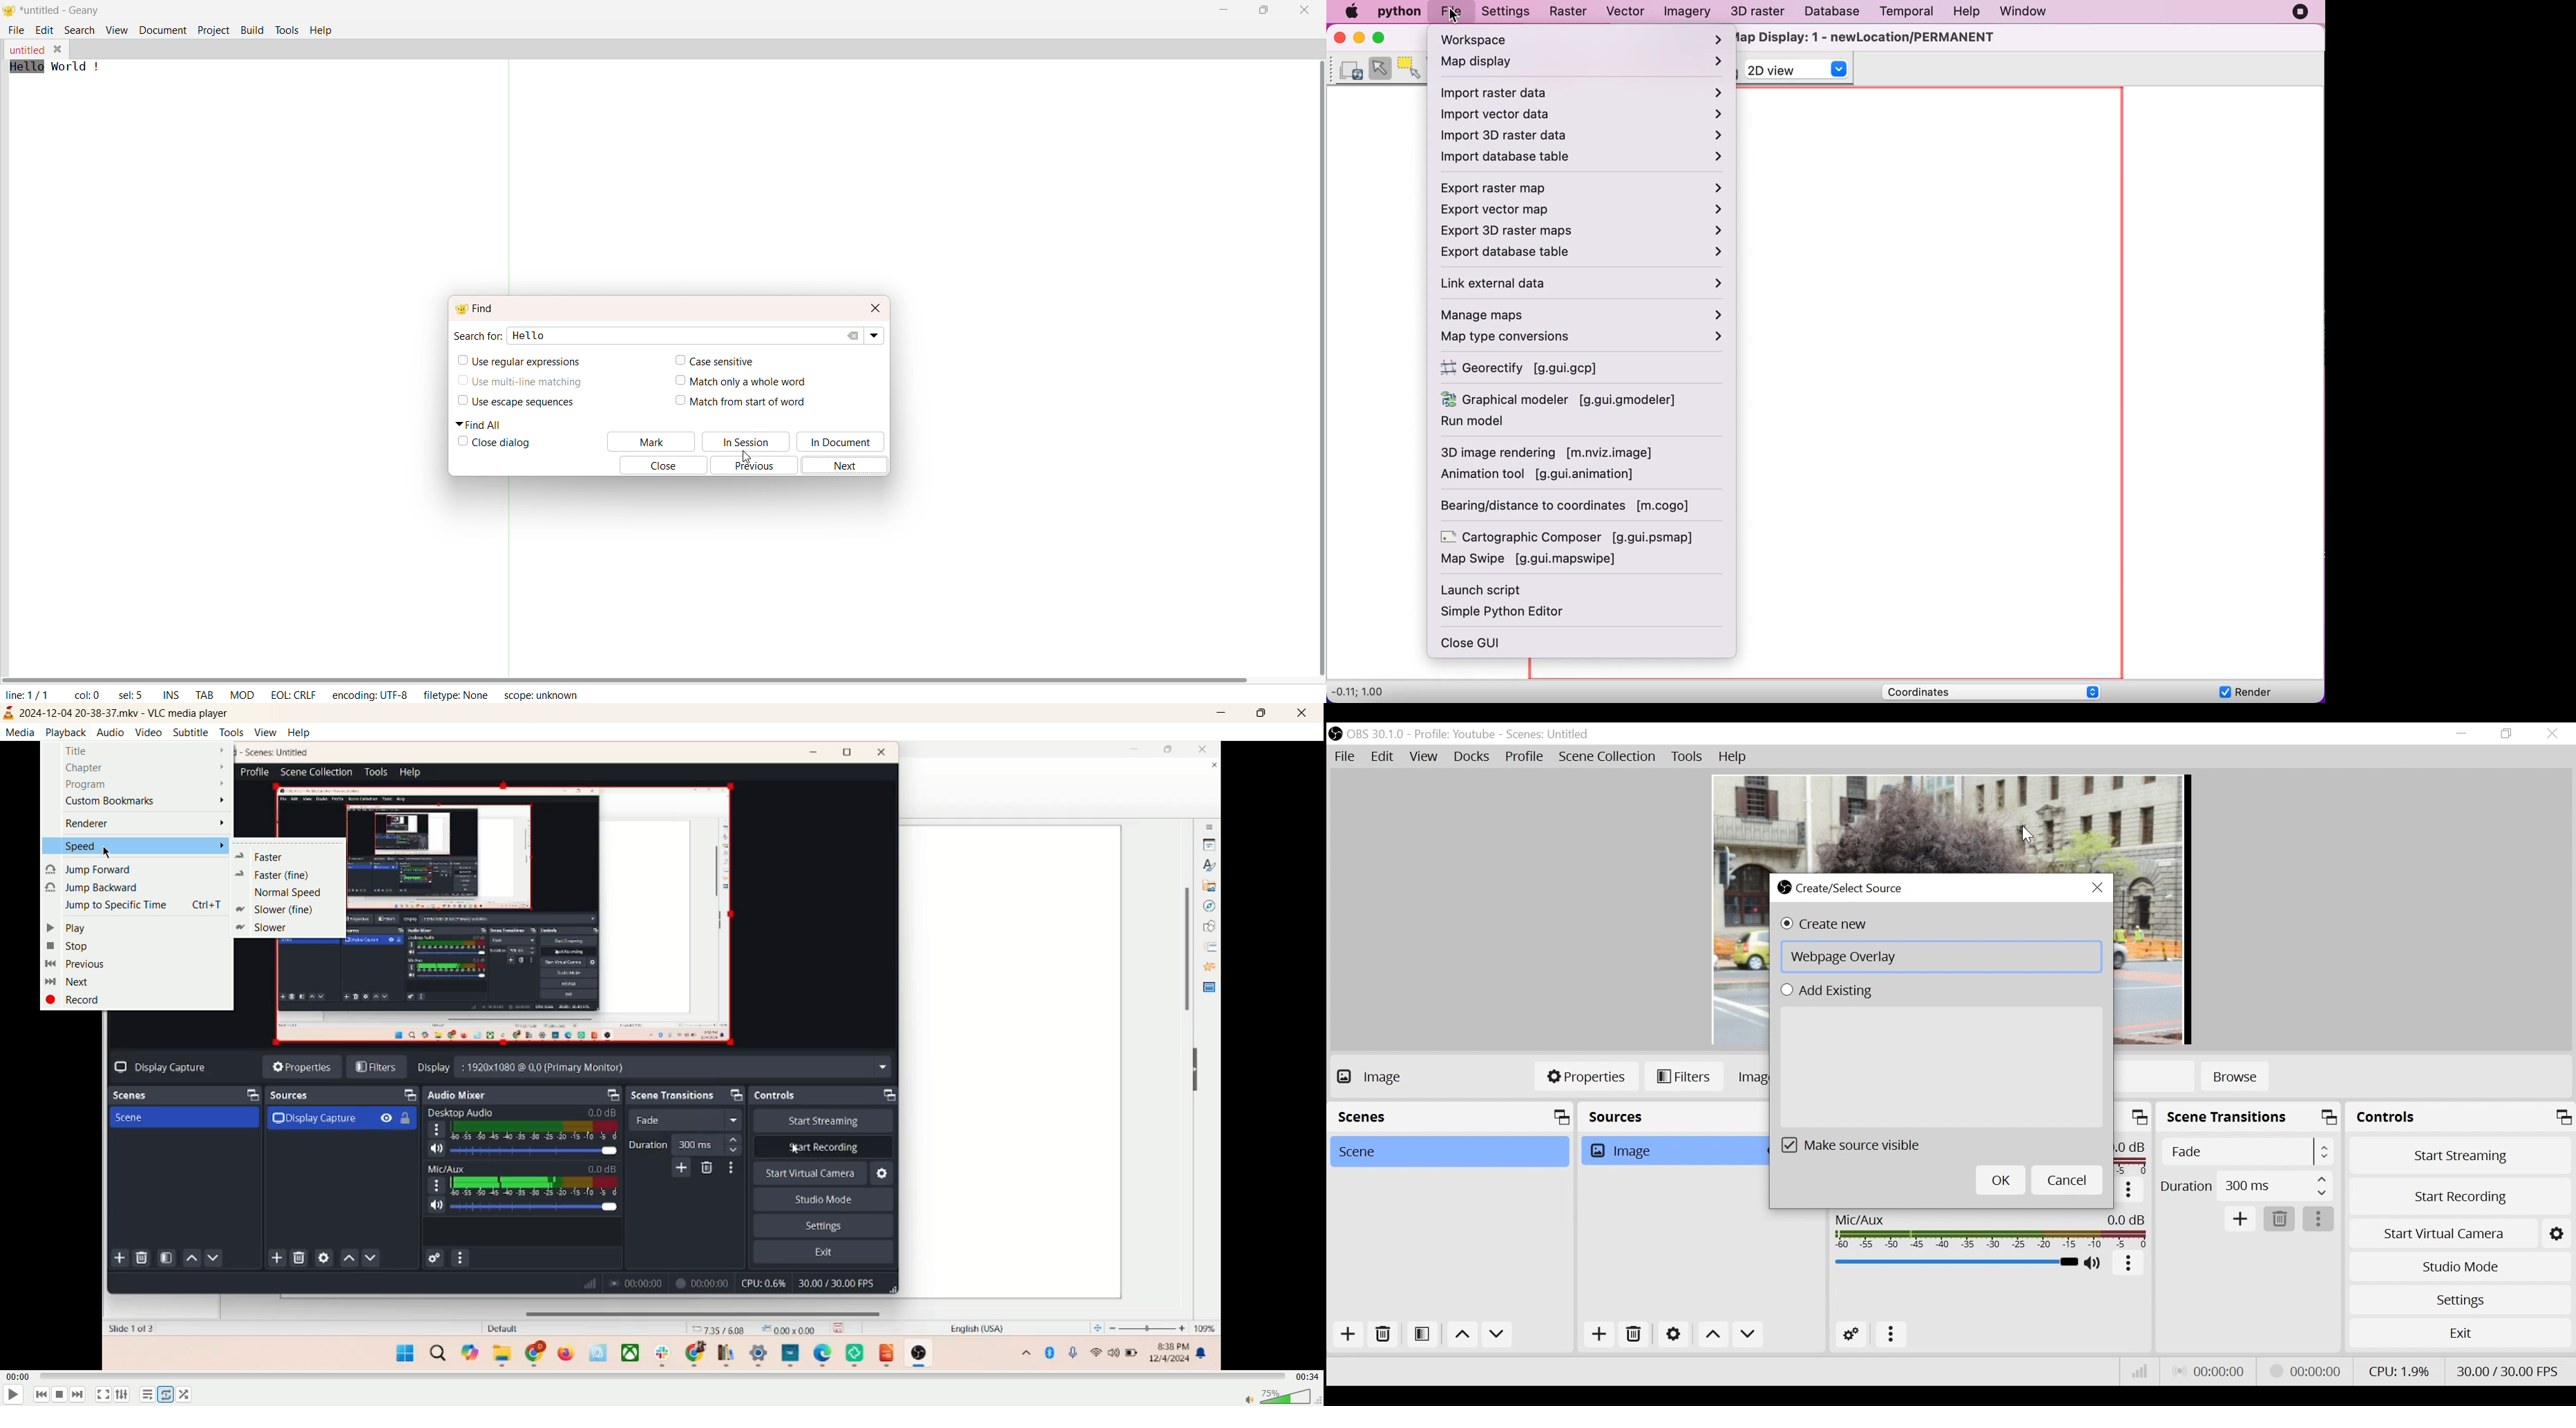 Image resolution: width=2576 pixels, height=1428 pixels. I want to click on Scene Transition, so click(2250, 1116).